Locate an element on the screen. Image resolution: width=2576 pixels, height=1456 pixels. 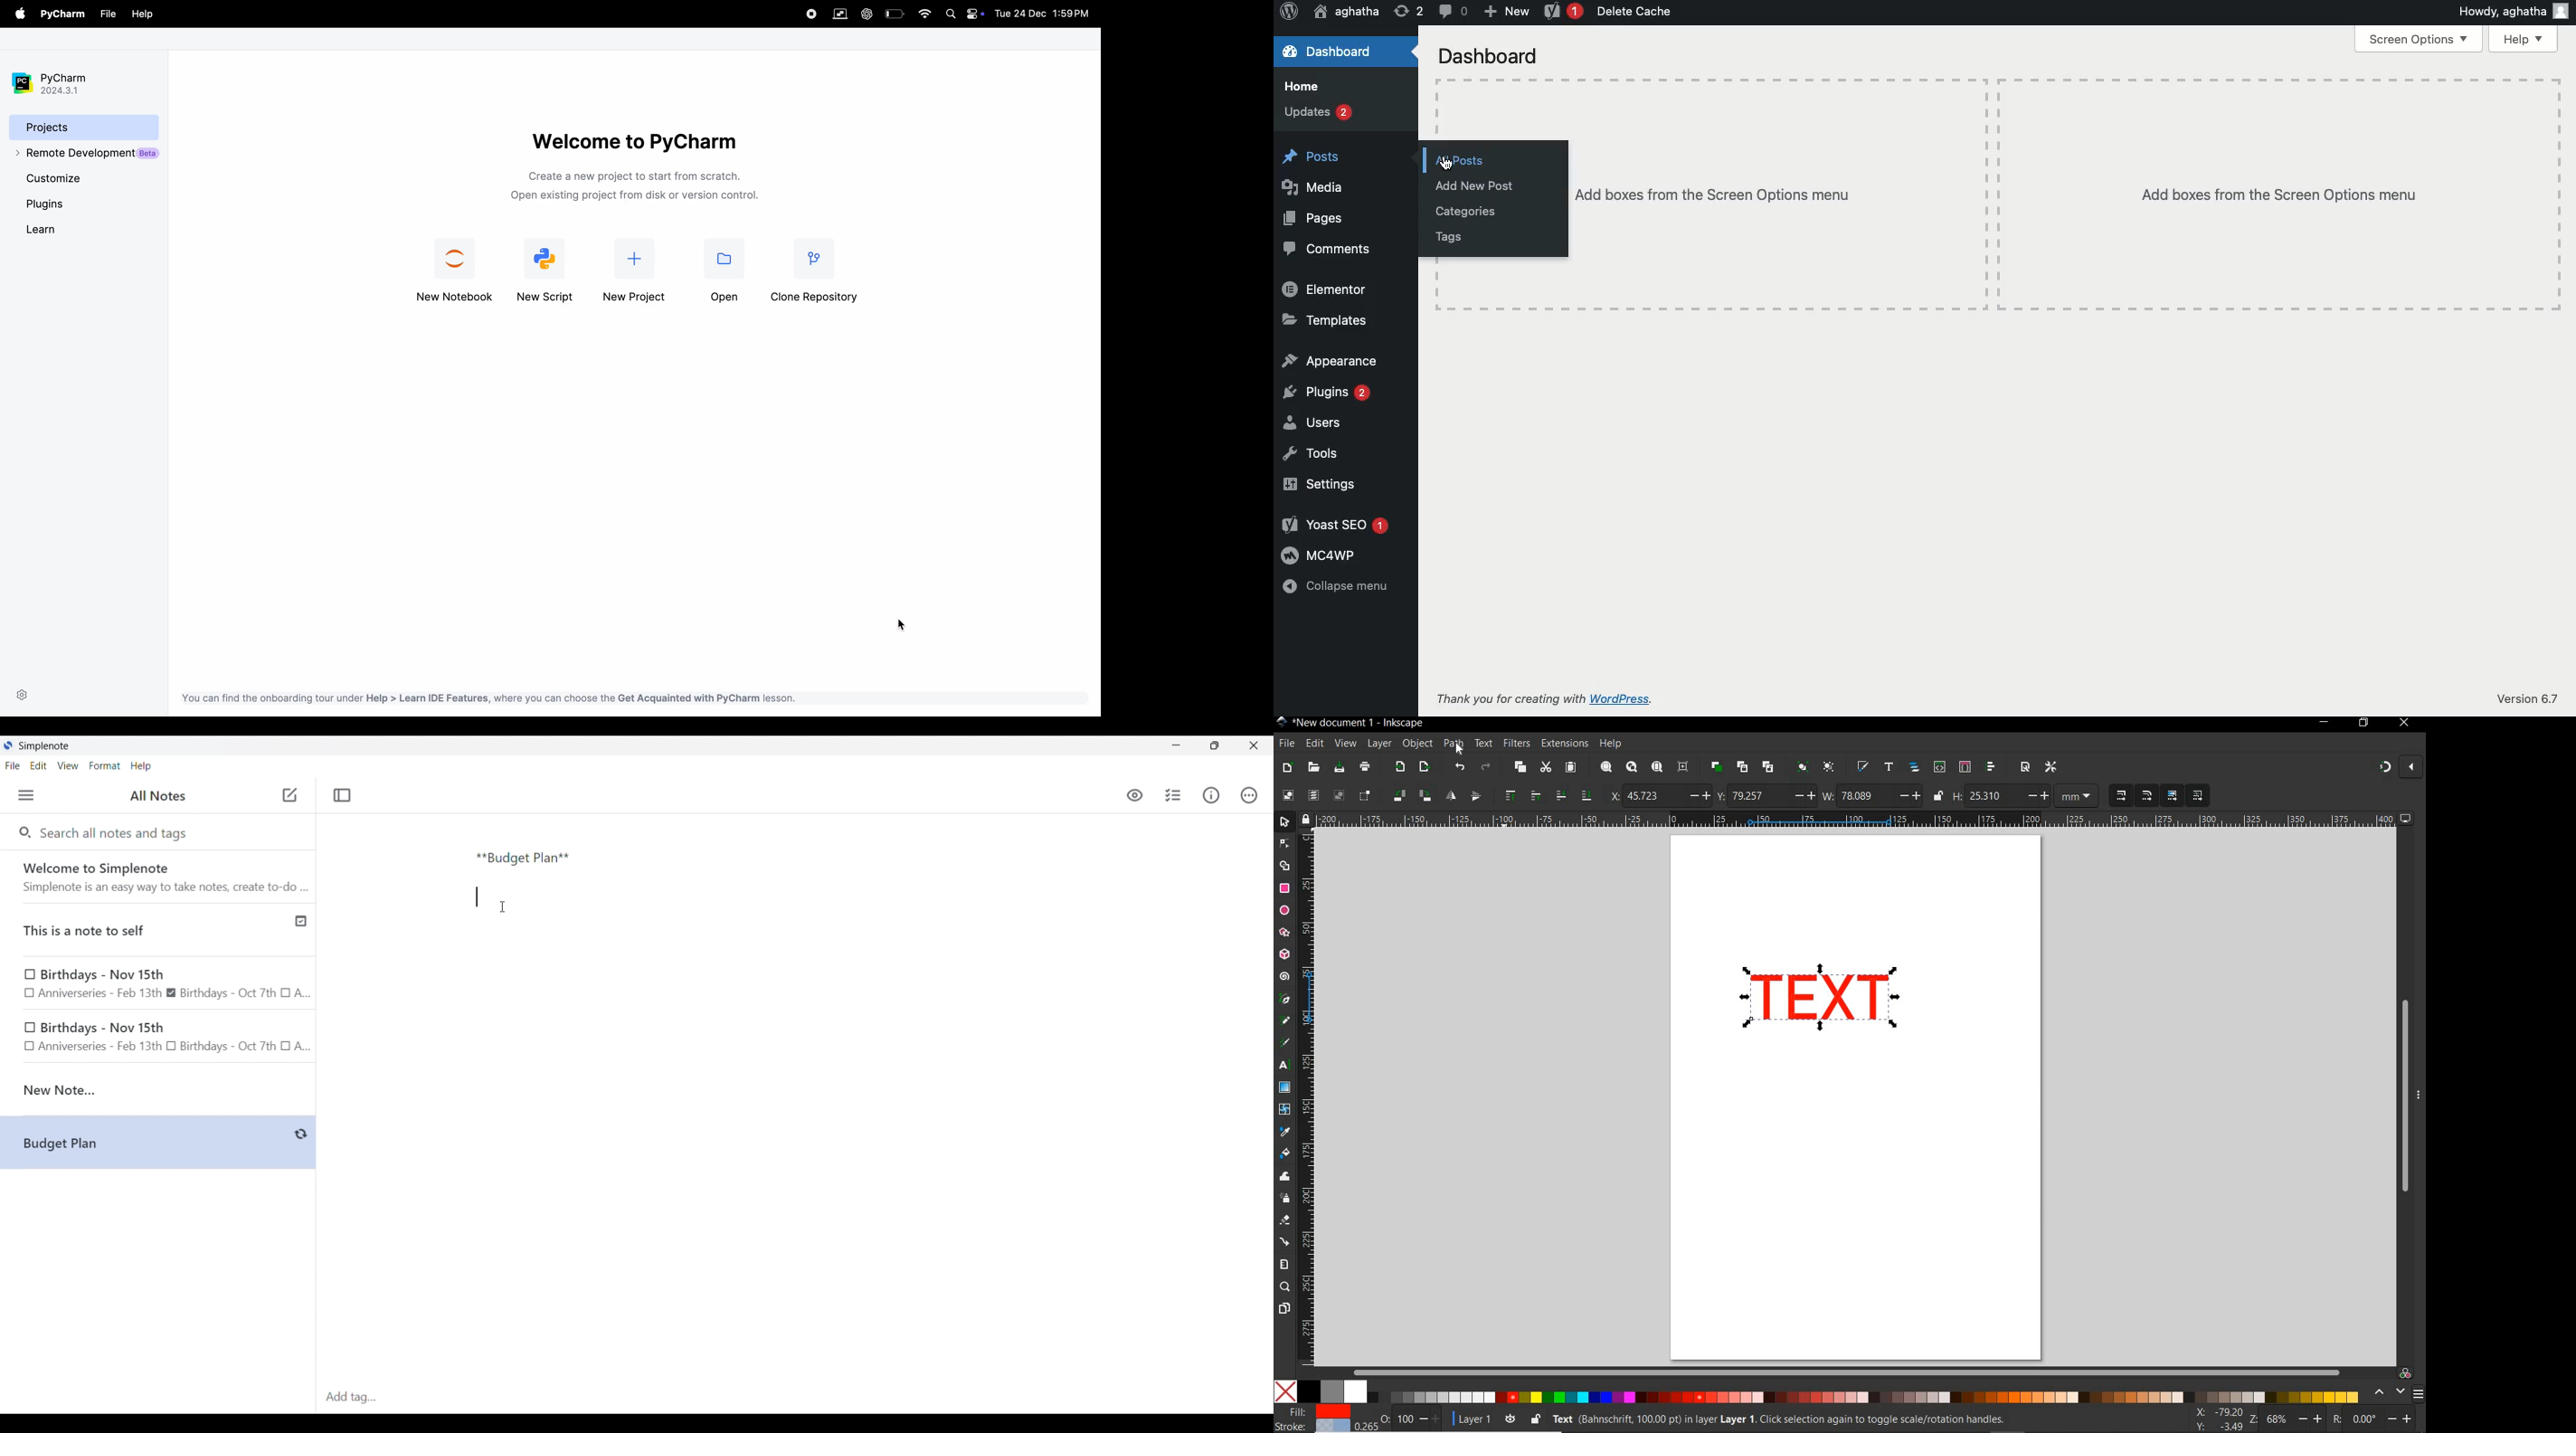
OPEN XML EDITOR is located at coordinates (1940, 768).